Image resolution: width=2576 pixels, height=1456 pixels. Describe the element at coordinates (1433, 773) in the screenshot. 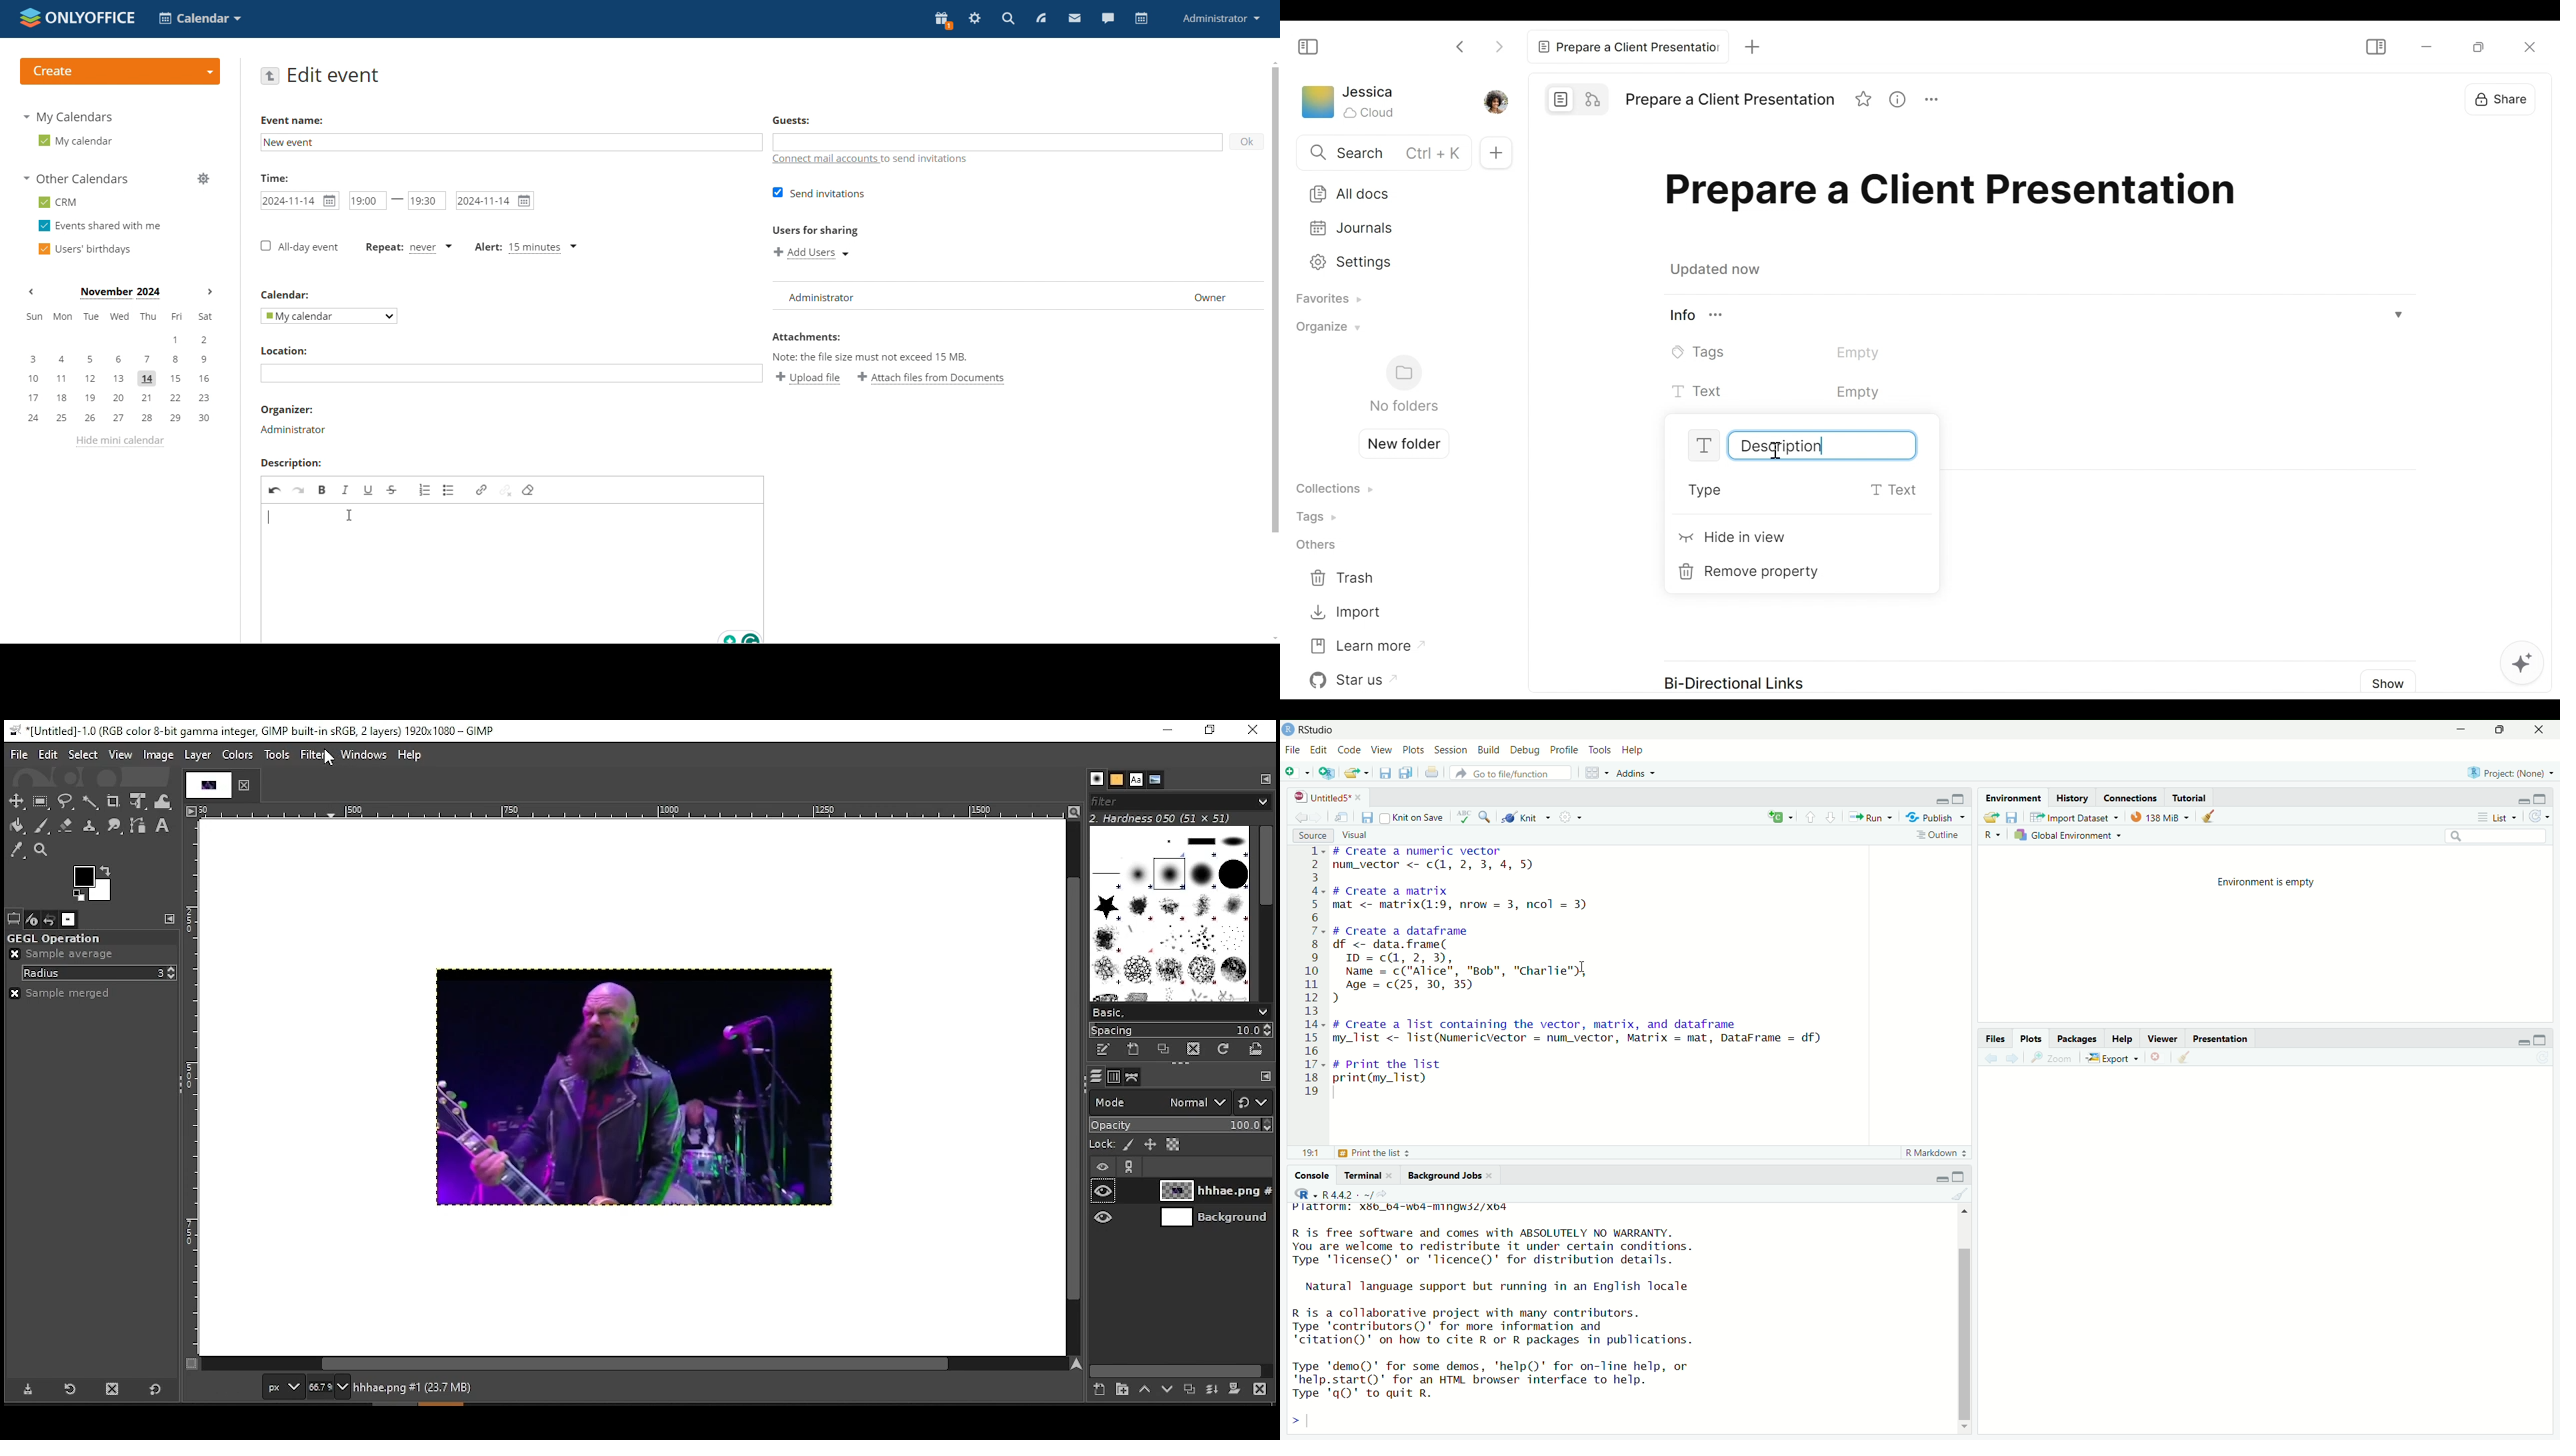

I see `print` at that location.